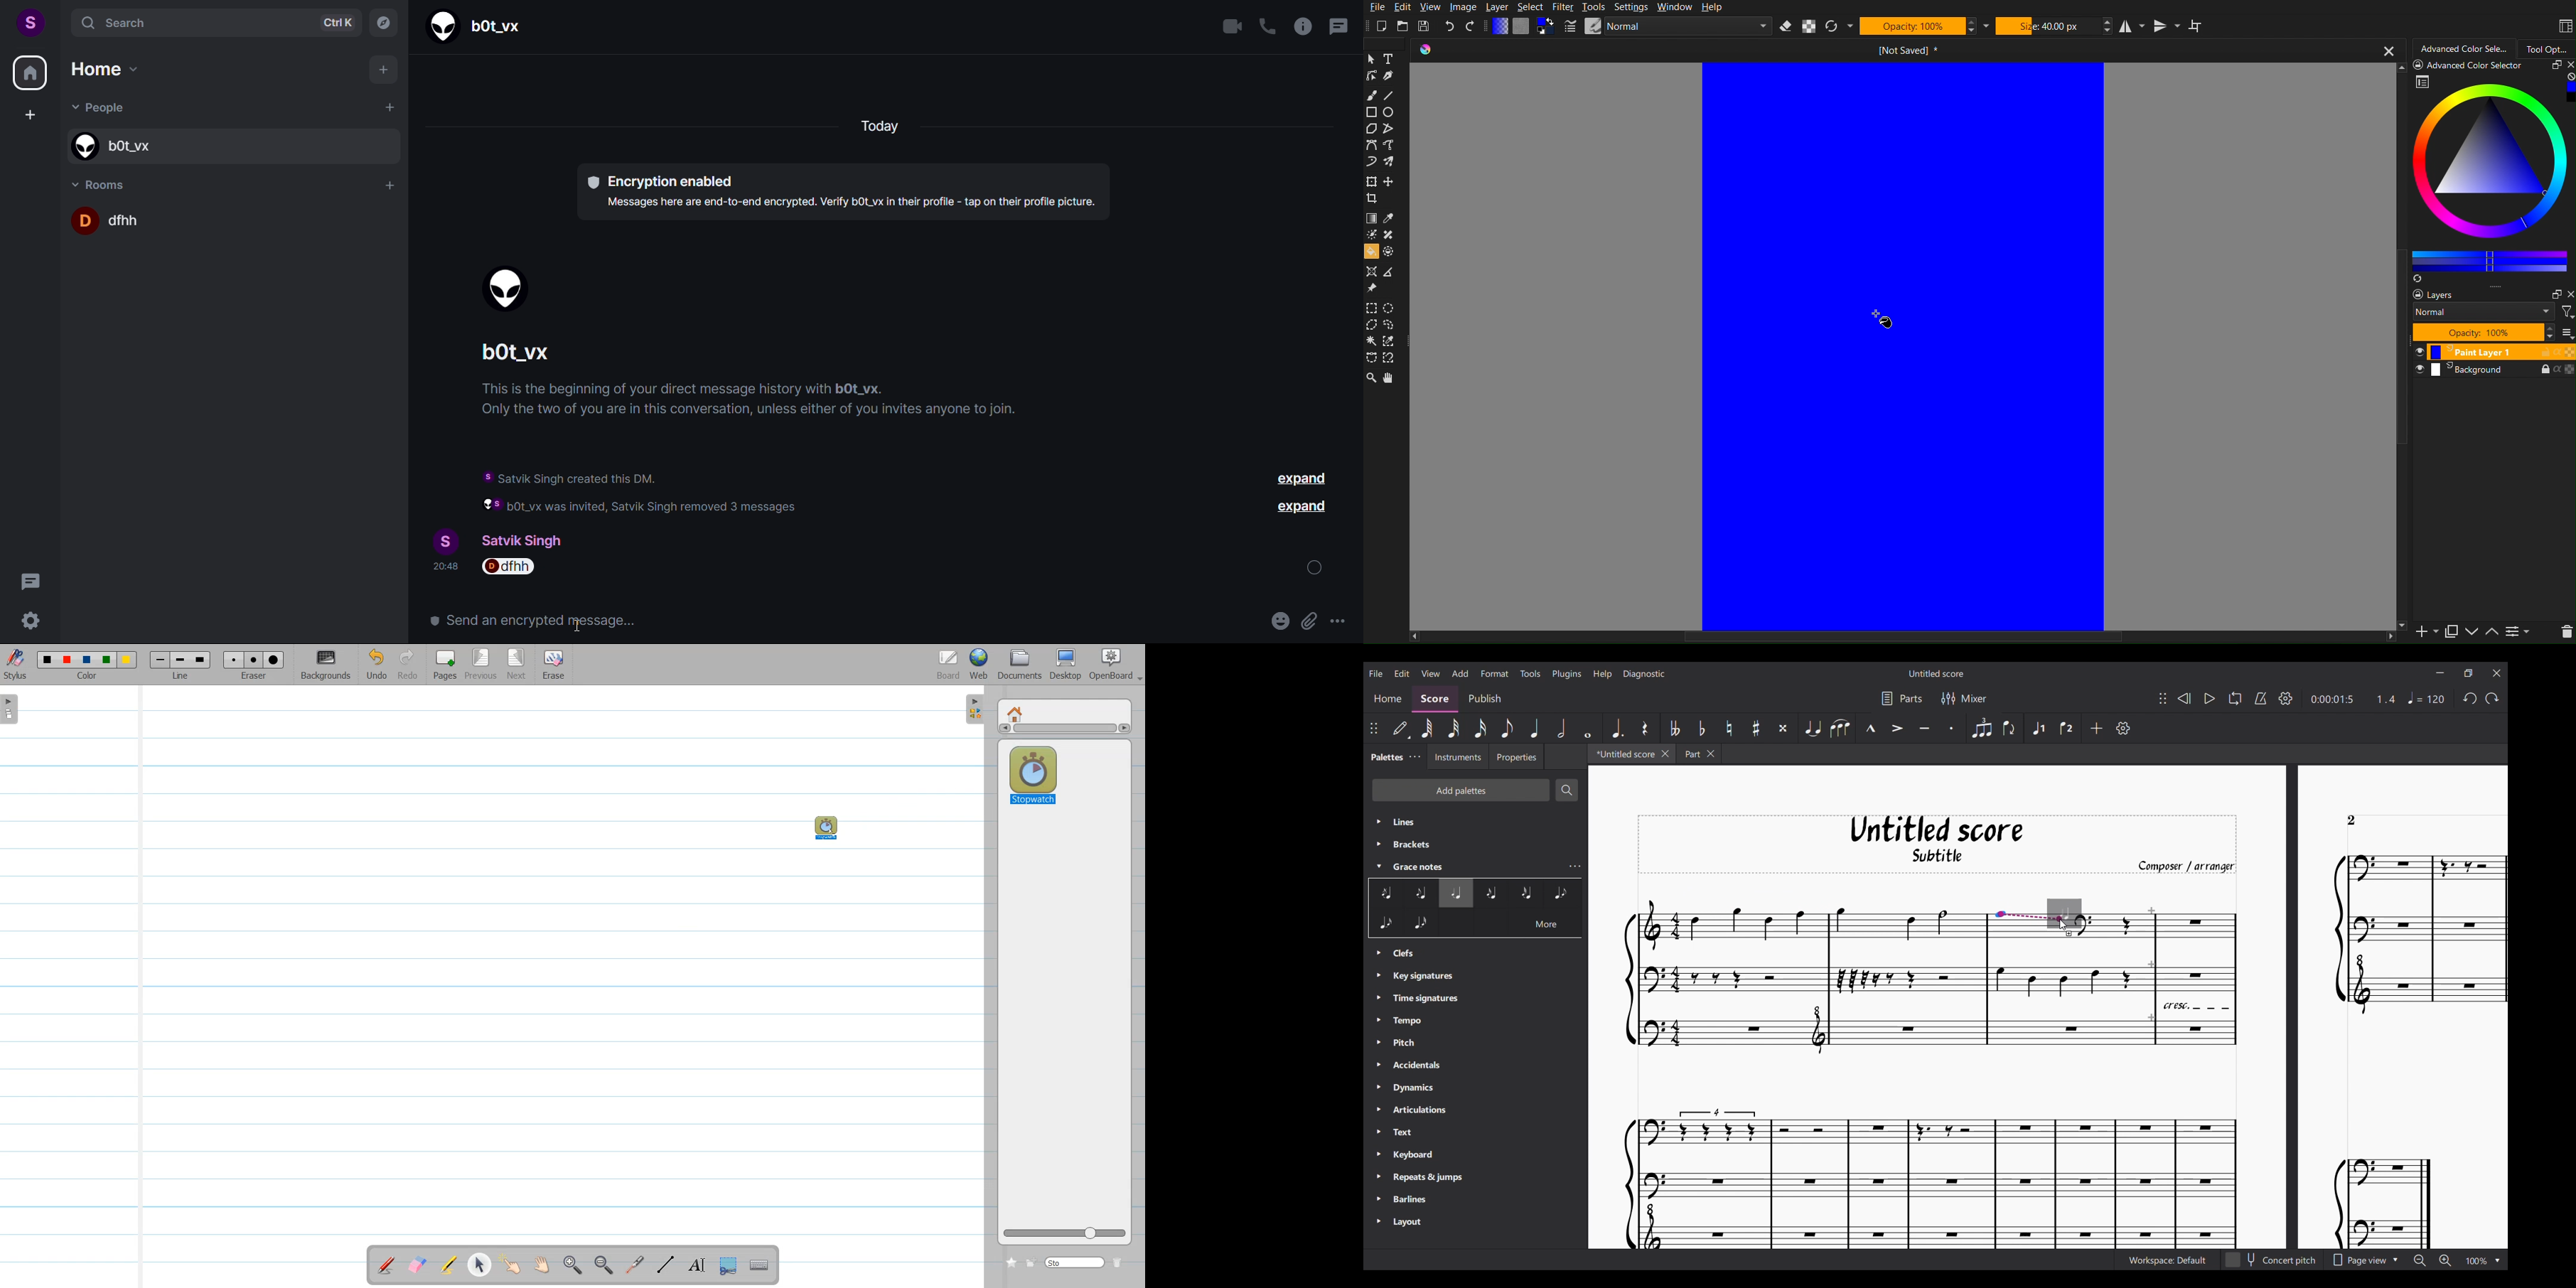 The height and width of the screenshot is (1288, 2576). What do you see at coordinates (2273, 1260) in the screenshot?
I see `Toggle for Concert pitch` at bounding box center [2273, 1260].